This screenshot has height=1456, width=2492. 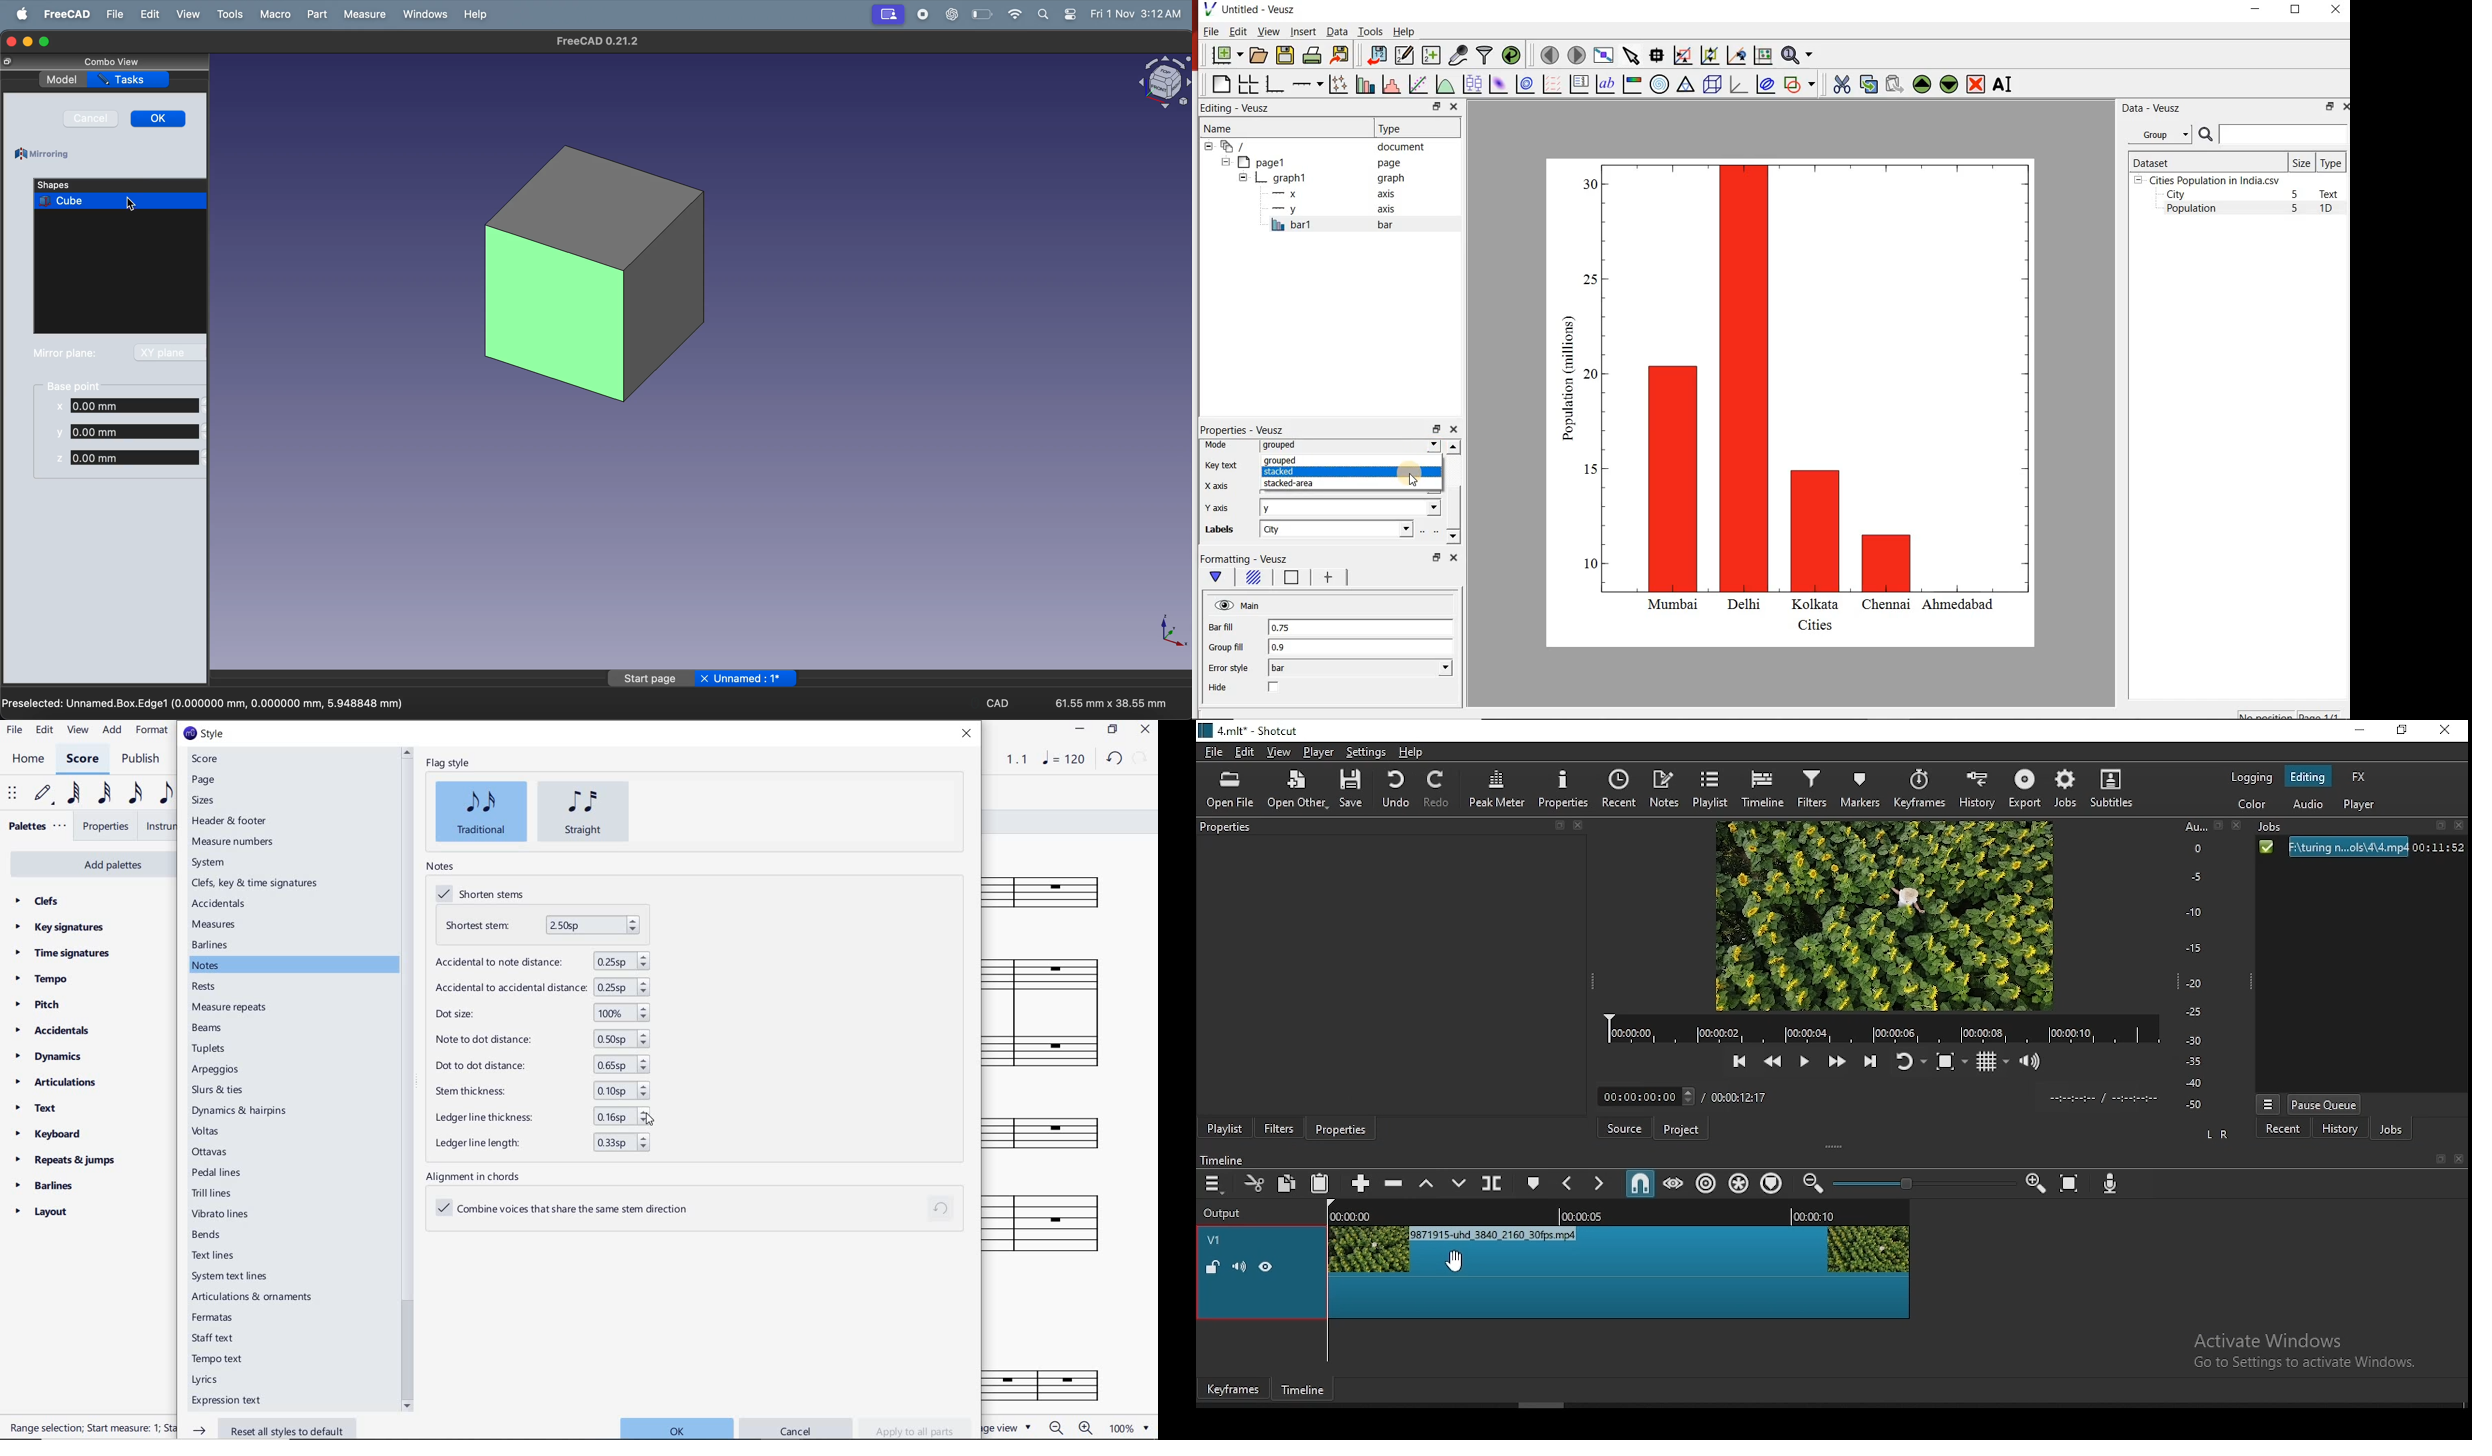 What do you see at coordinates (61, 80) in the screenshot?
I see `model` at bounding box center [61, 80].